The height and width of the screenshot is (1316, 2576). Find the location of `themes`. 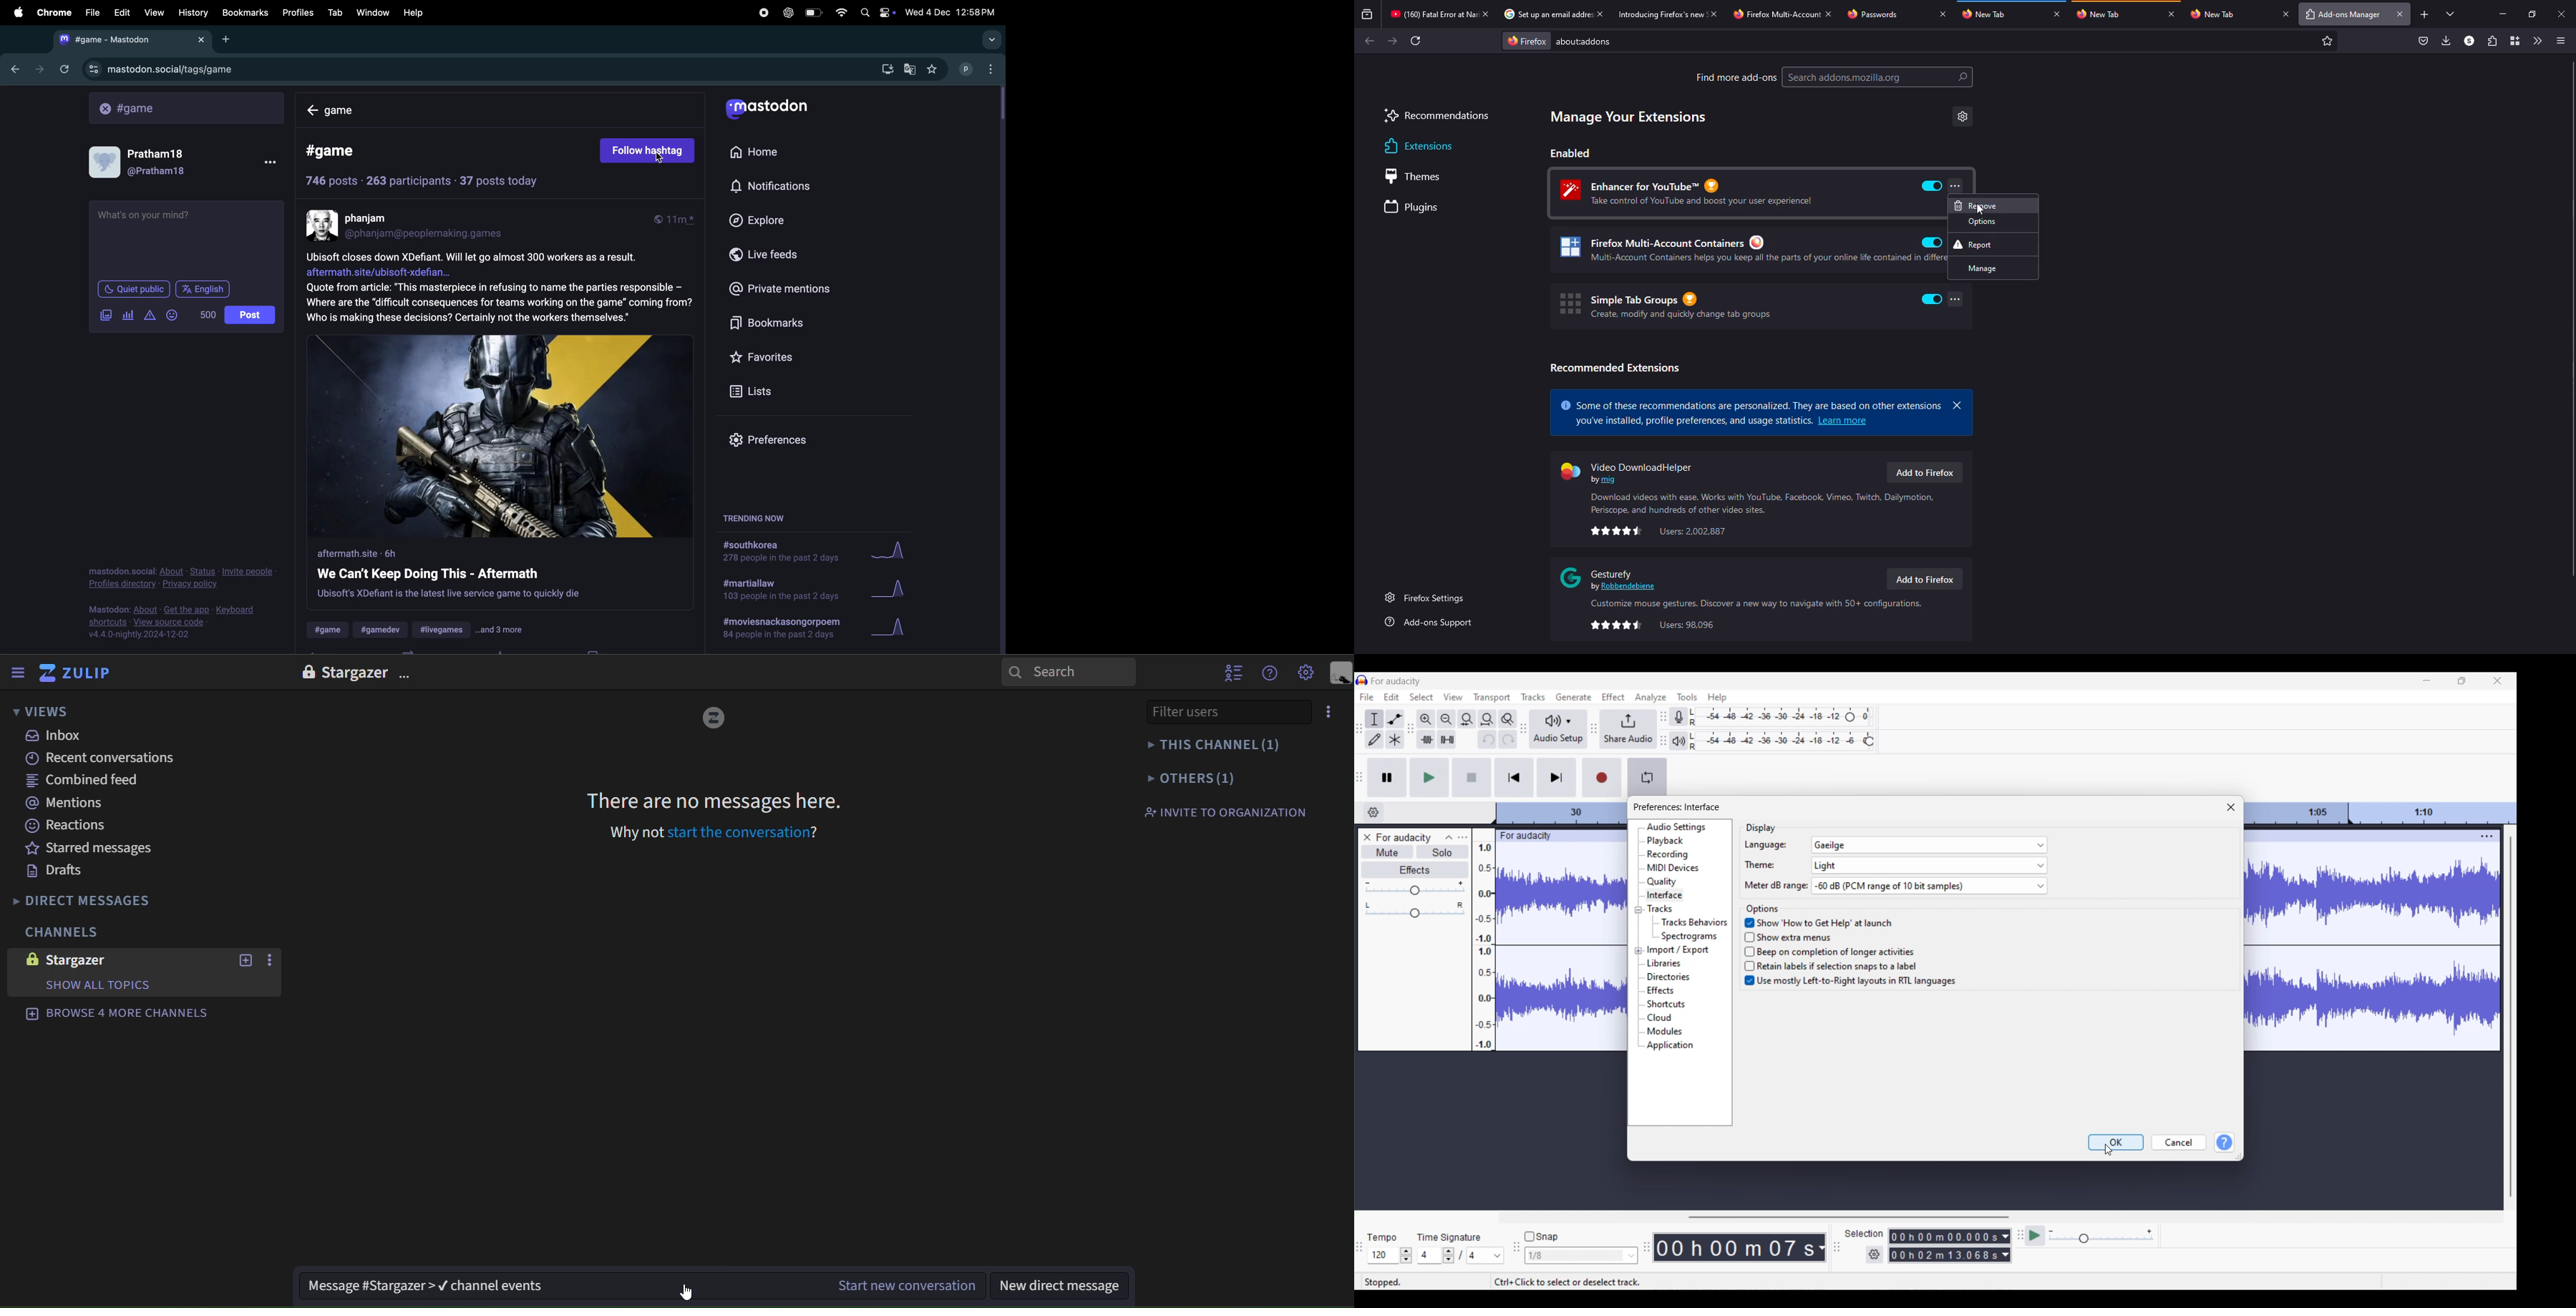

themes is located at coordinates (1418, 176).